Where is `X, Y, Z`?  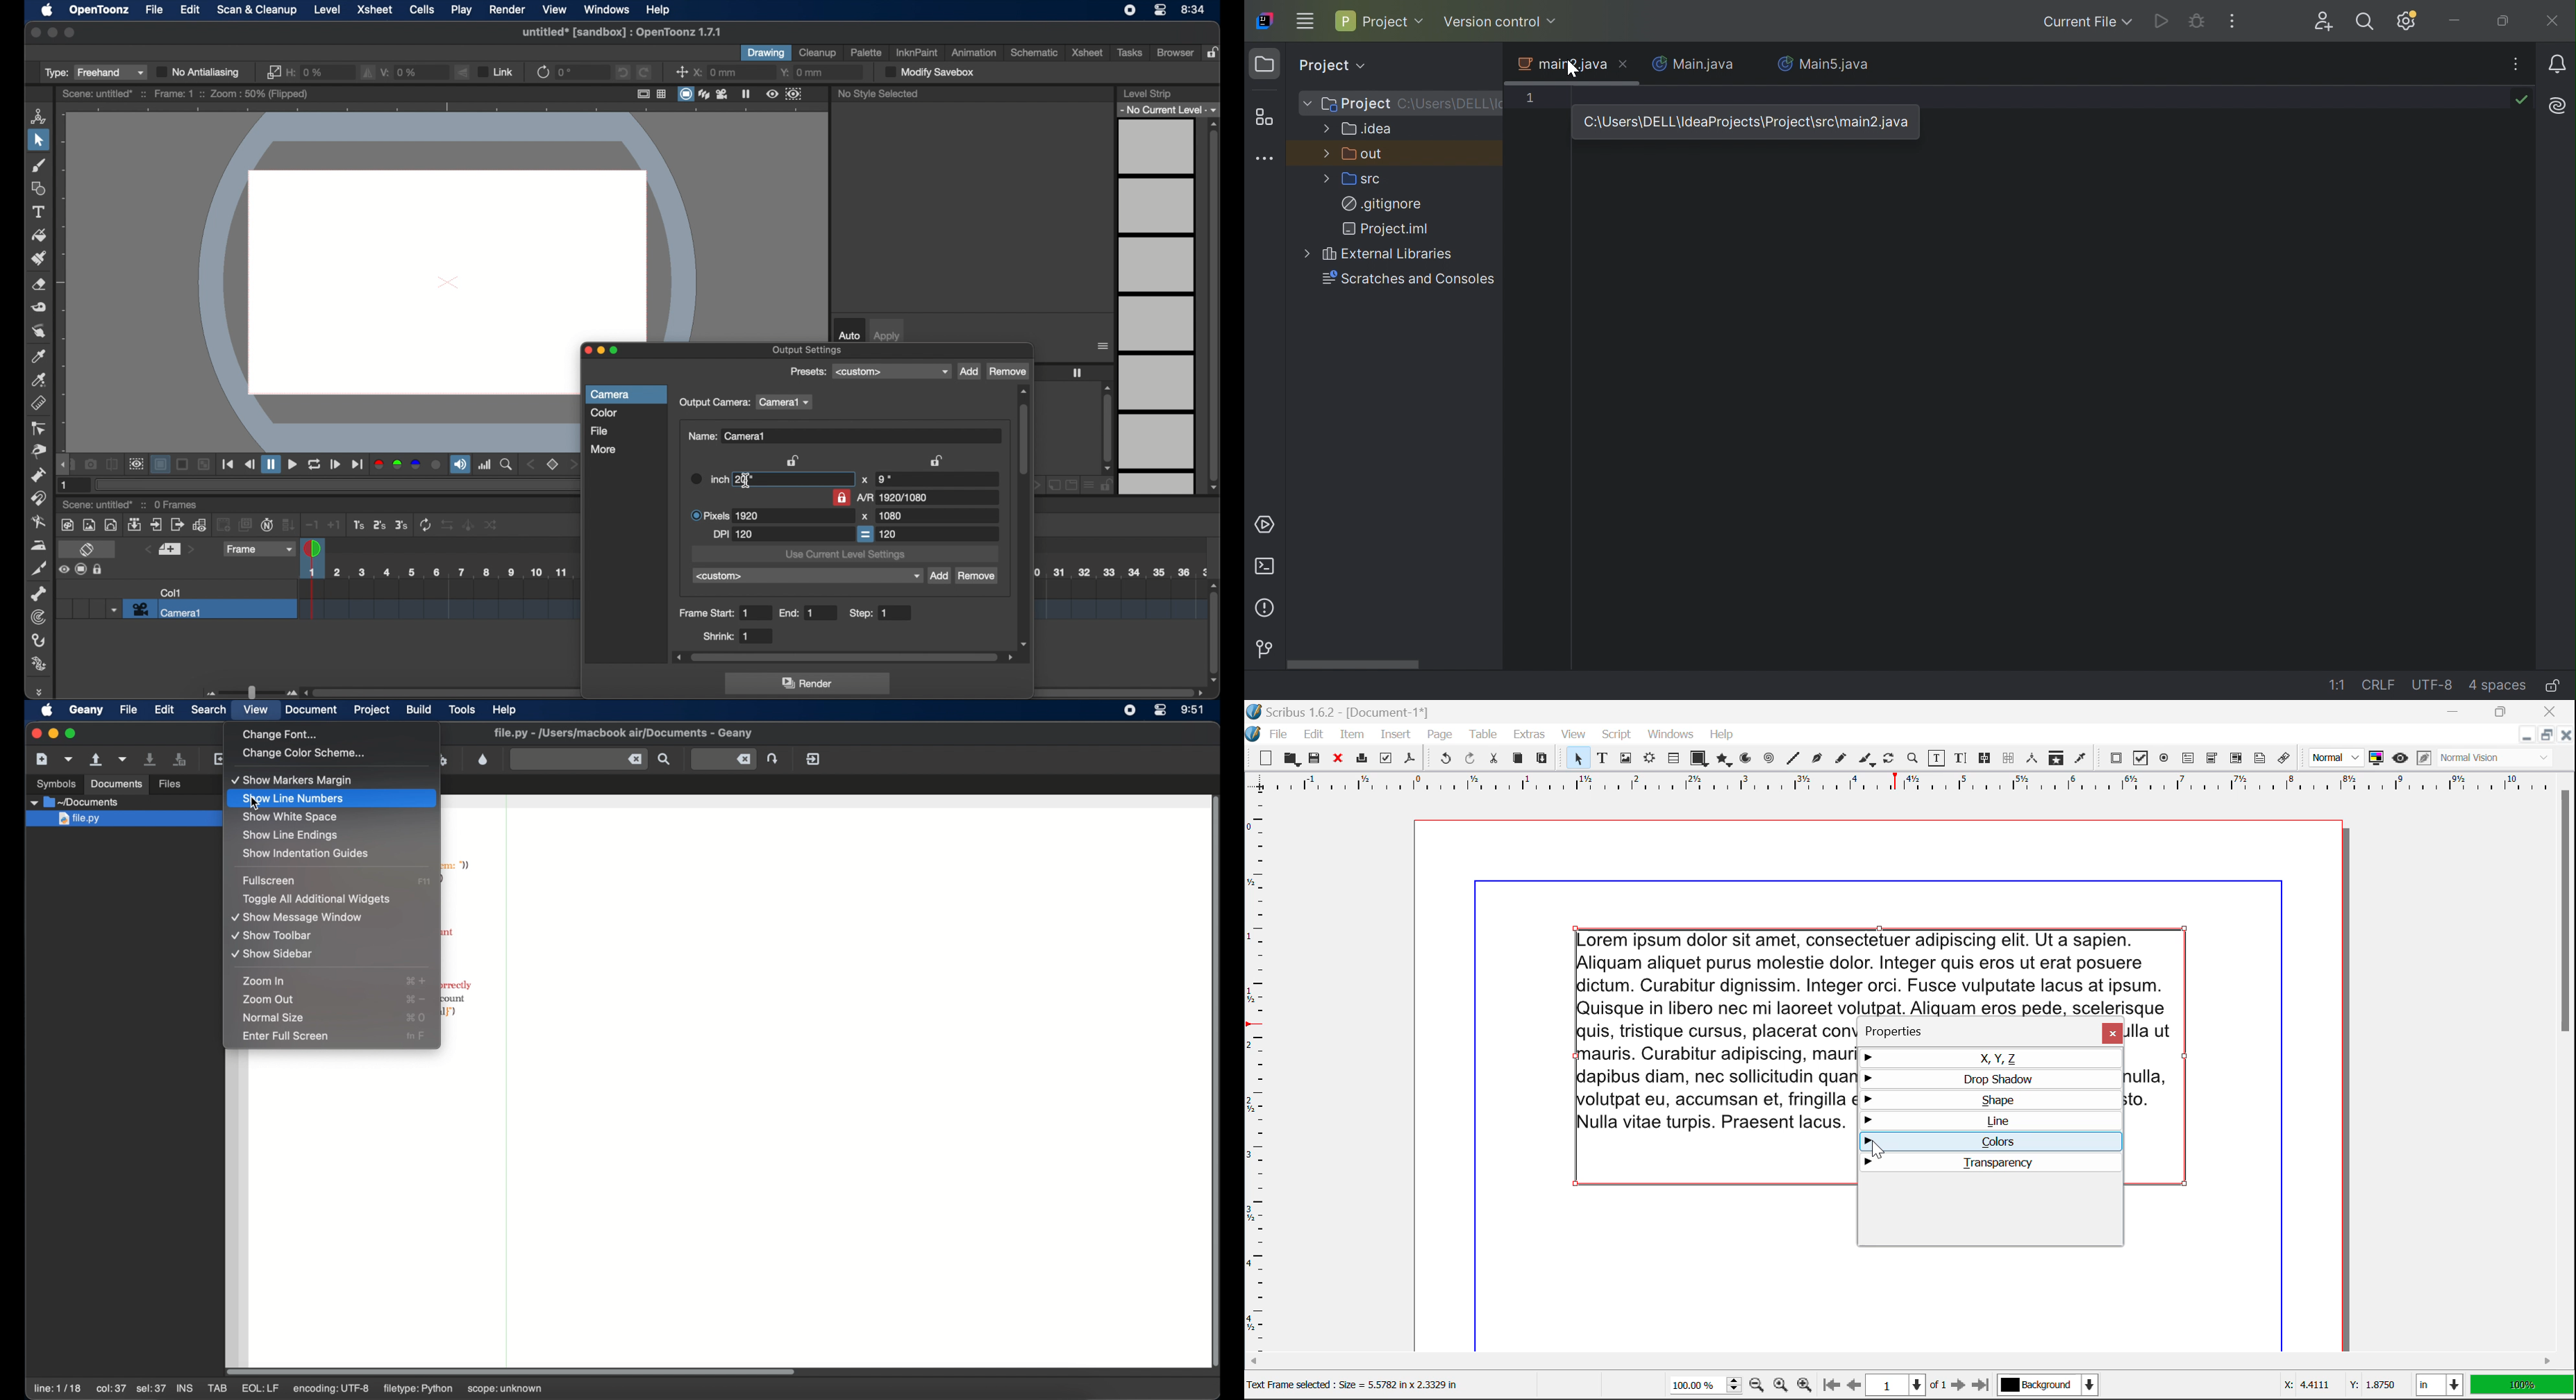
X, Y, Z is located at coordinates (1987, 1058).